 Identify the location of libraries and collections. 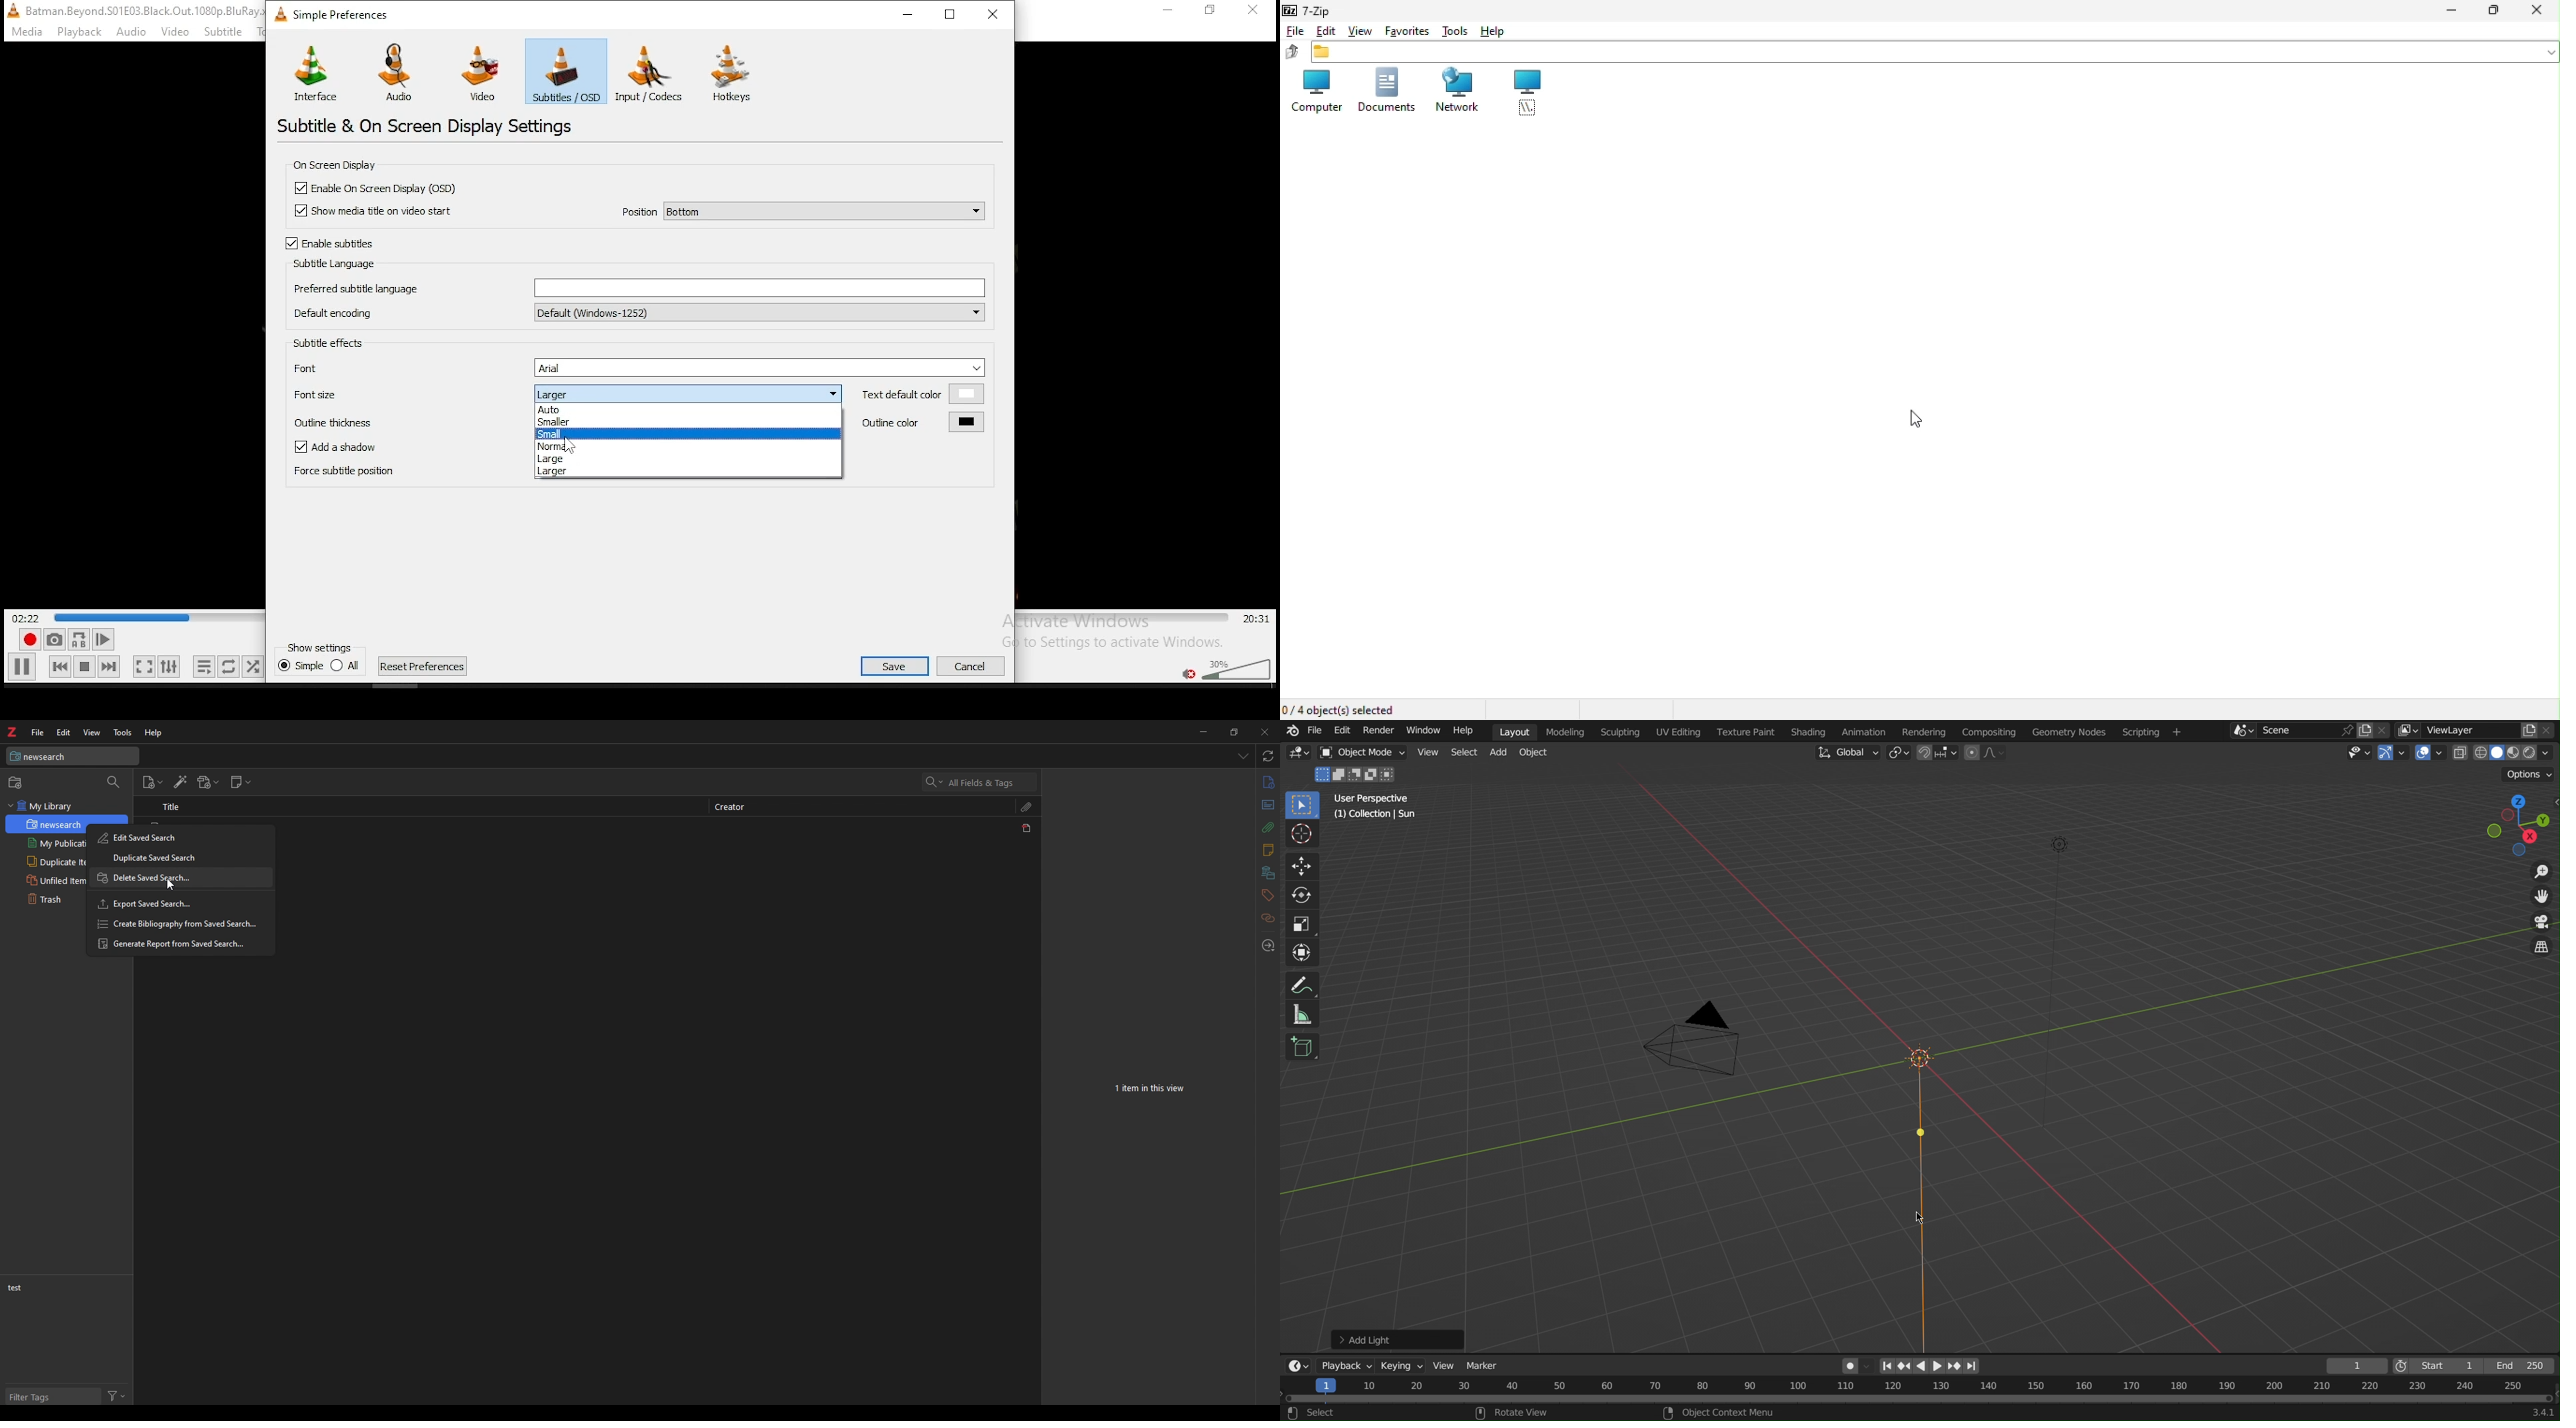
(1269, 873).